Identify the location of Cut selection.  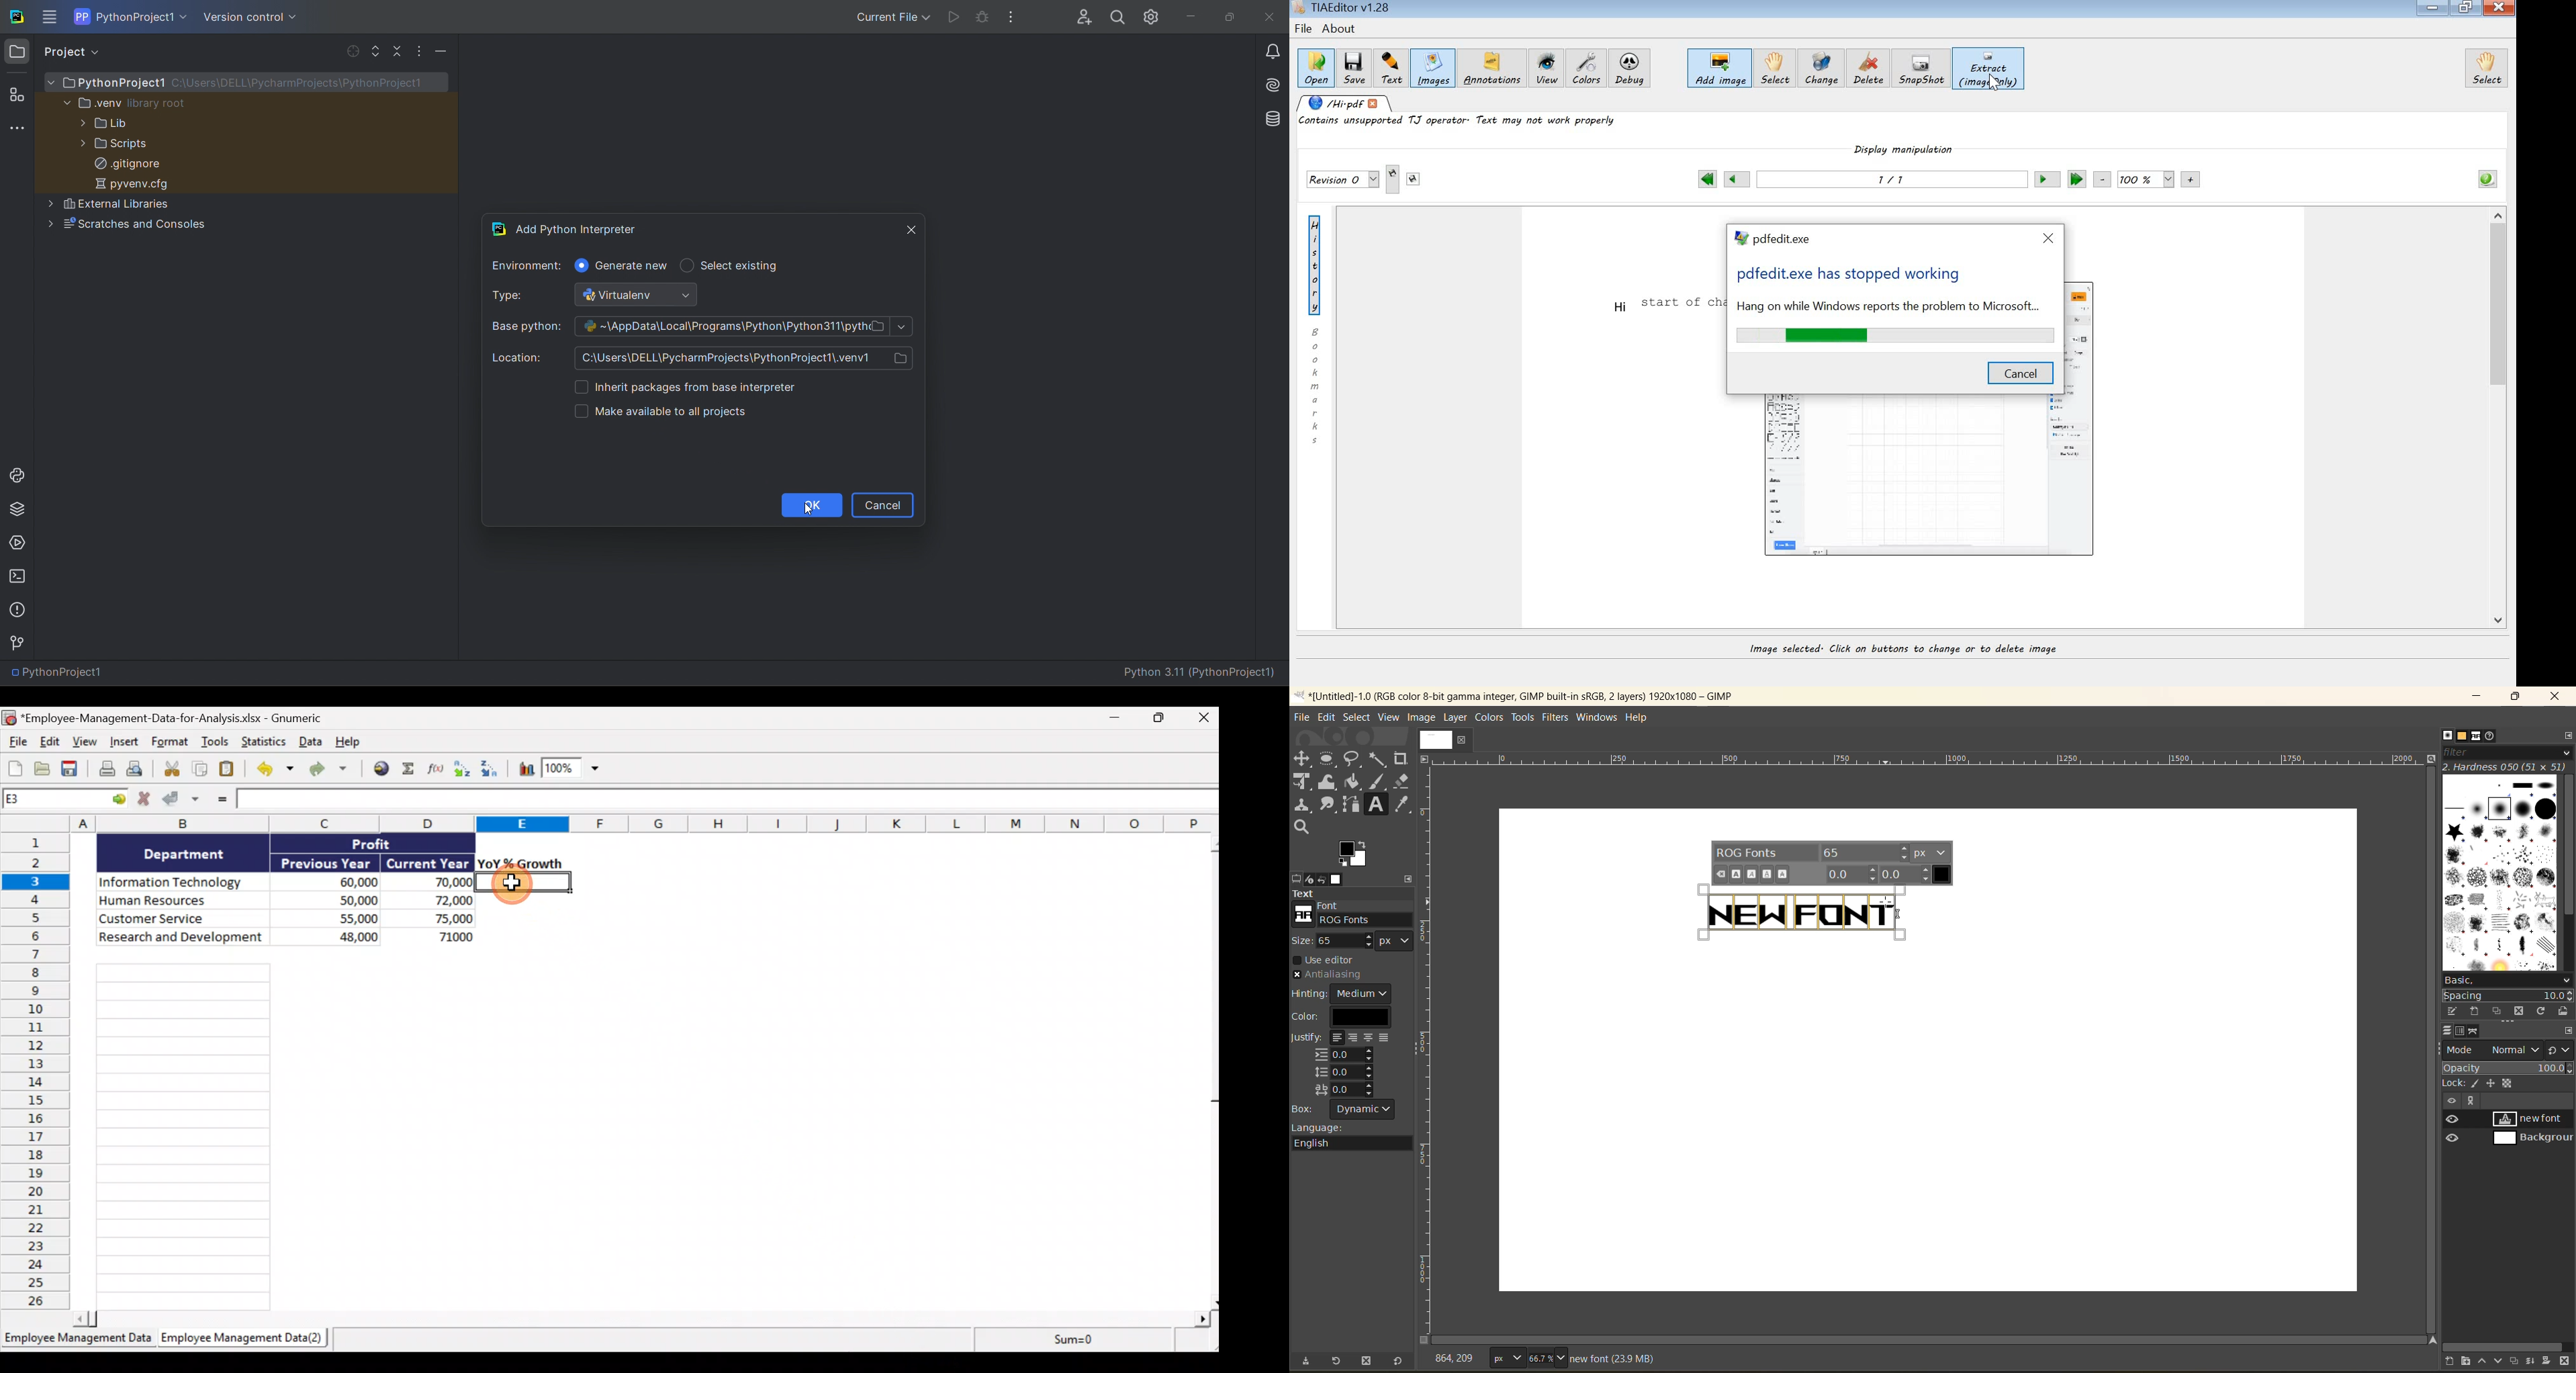
(168, 770).